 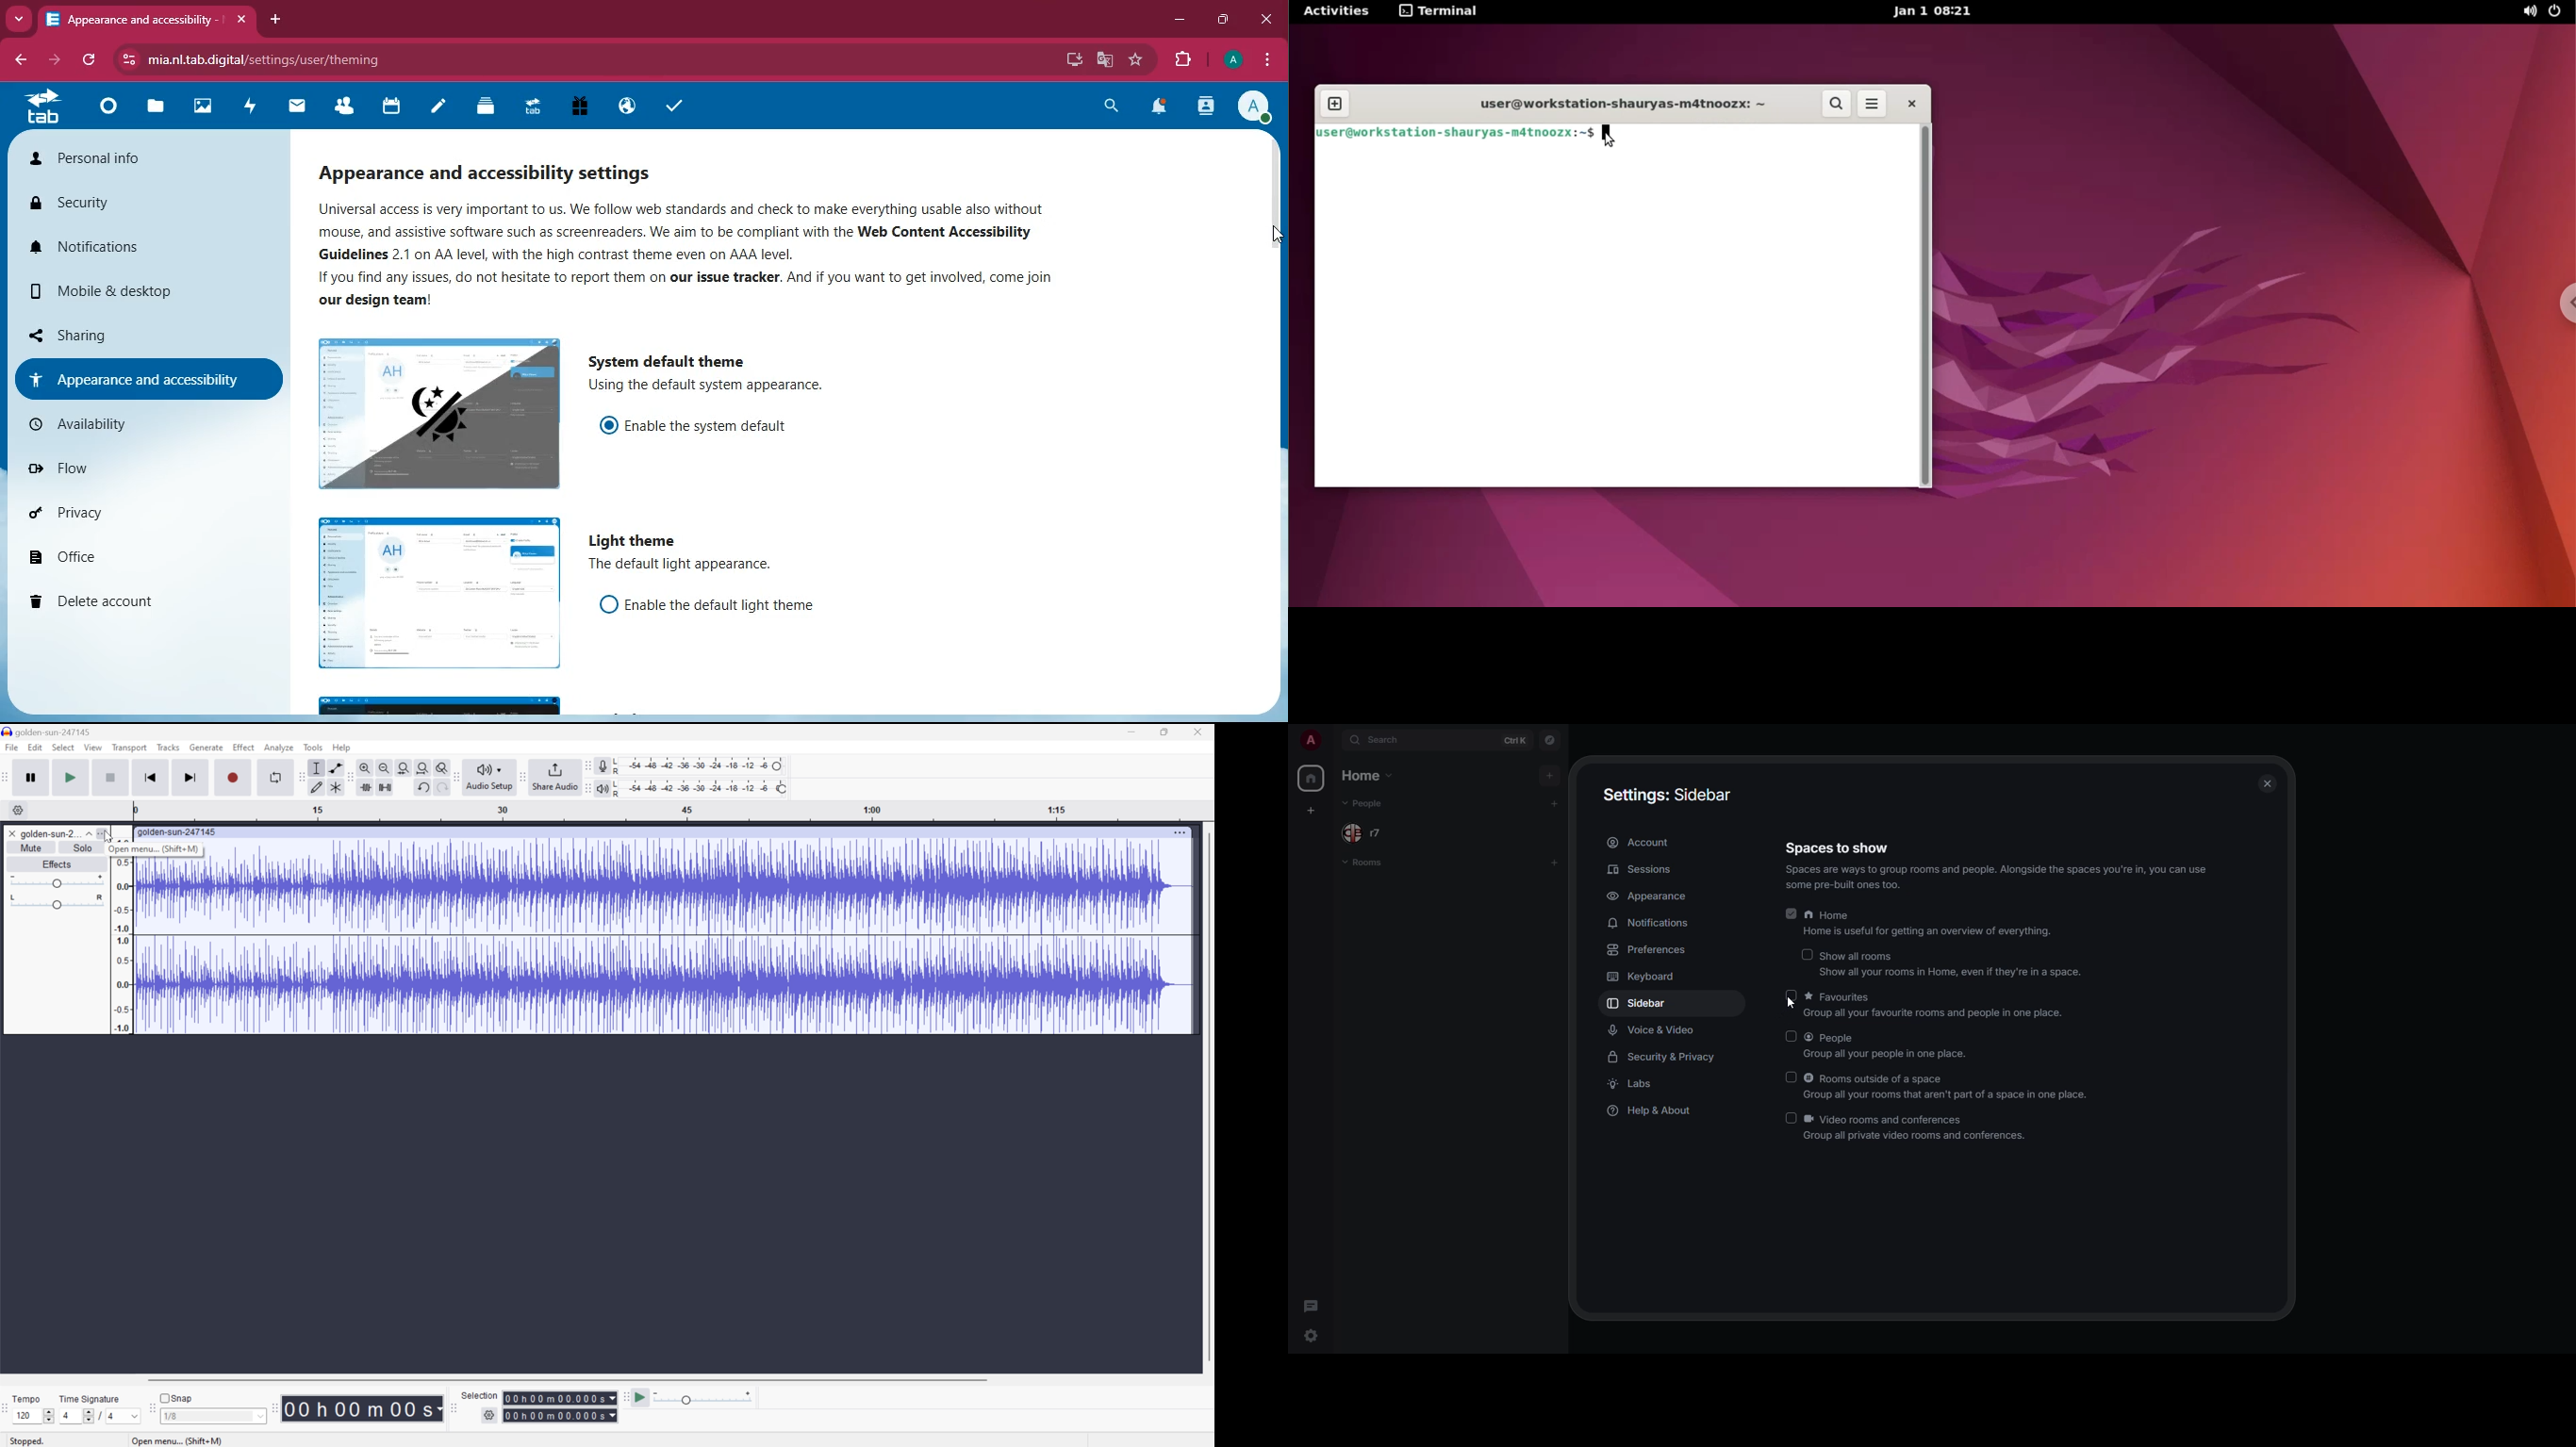 I want to click on flow, so click(x=157, y=470).